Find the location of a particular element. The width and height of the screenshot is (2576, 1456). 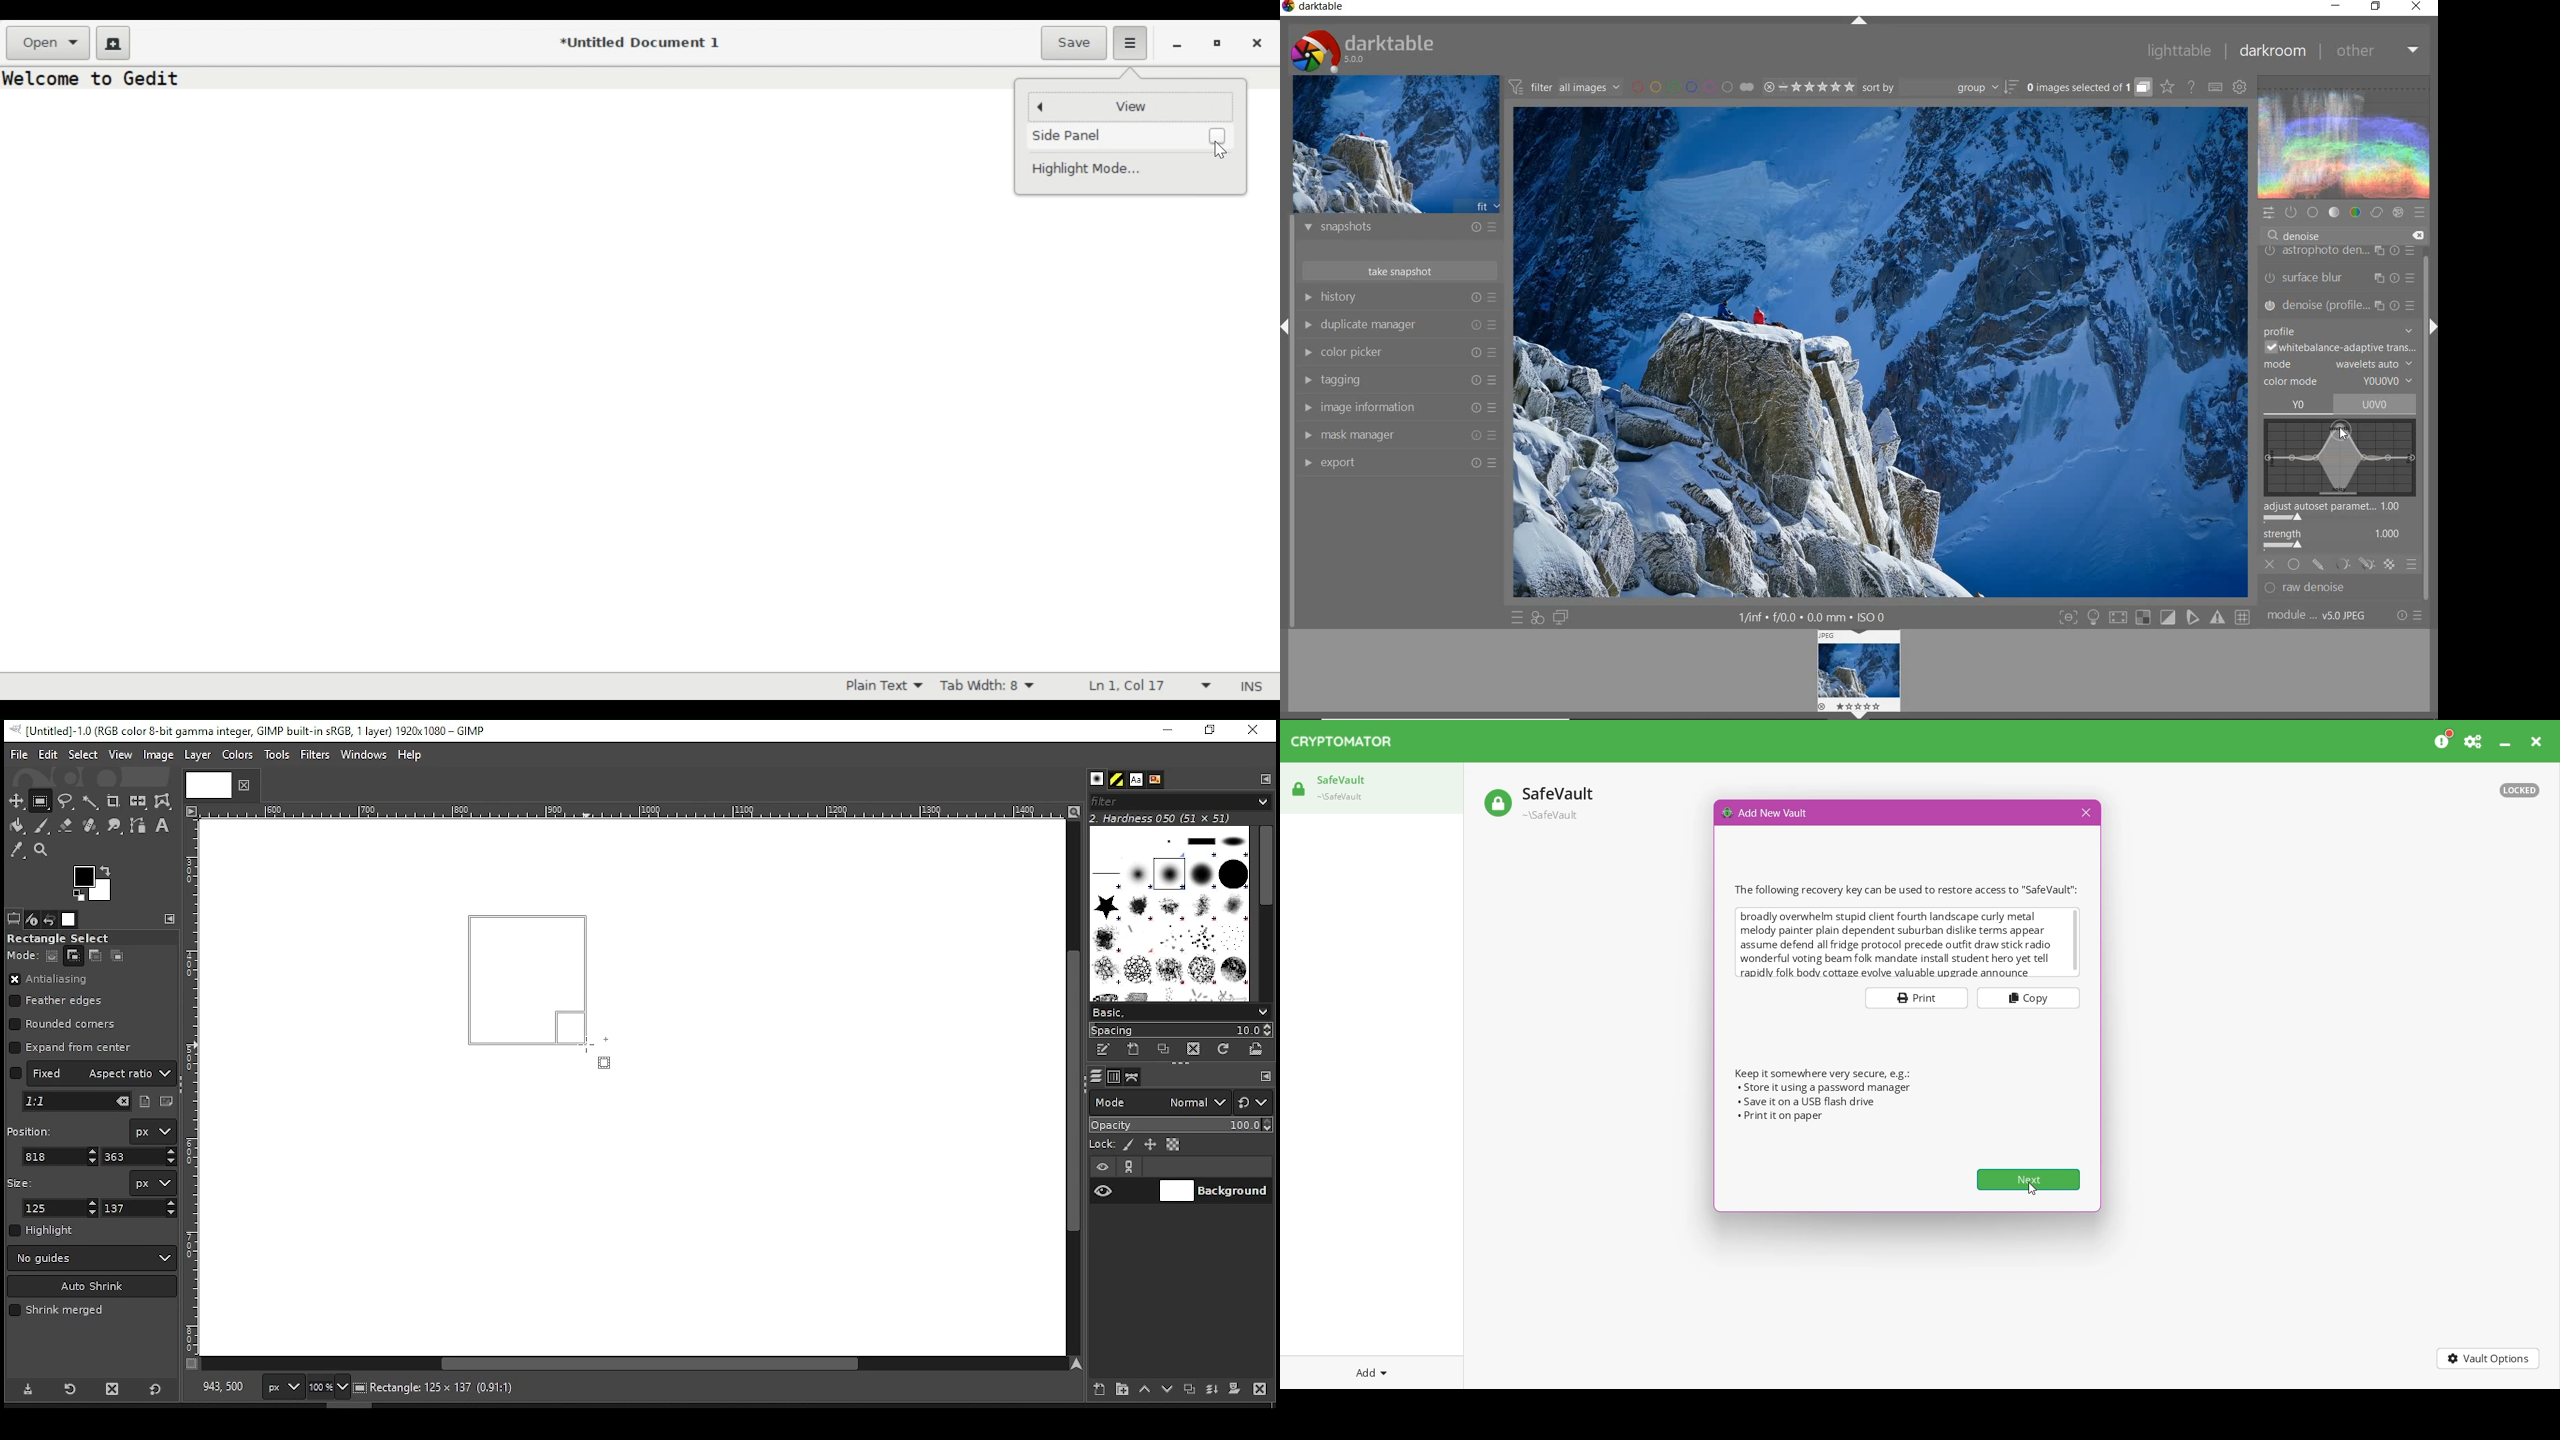

landscape is located at coordinates (168, 1103).